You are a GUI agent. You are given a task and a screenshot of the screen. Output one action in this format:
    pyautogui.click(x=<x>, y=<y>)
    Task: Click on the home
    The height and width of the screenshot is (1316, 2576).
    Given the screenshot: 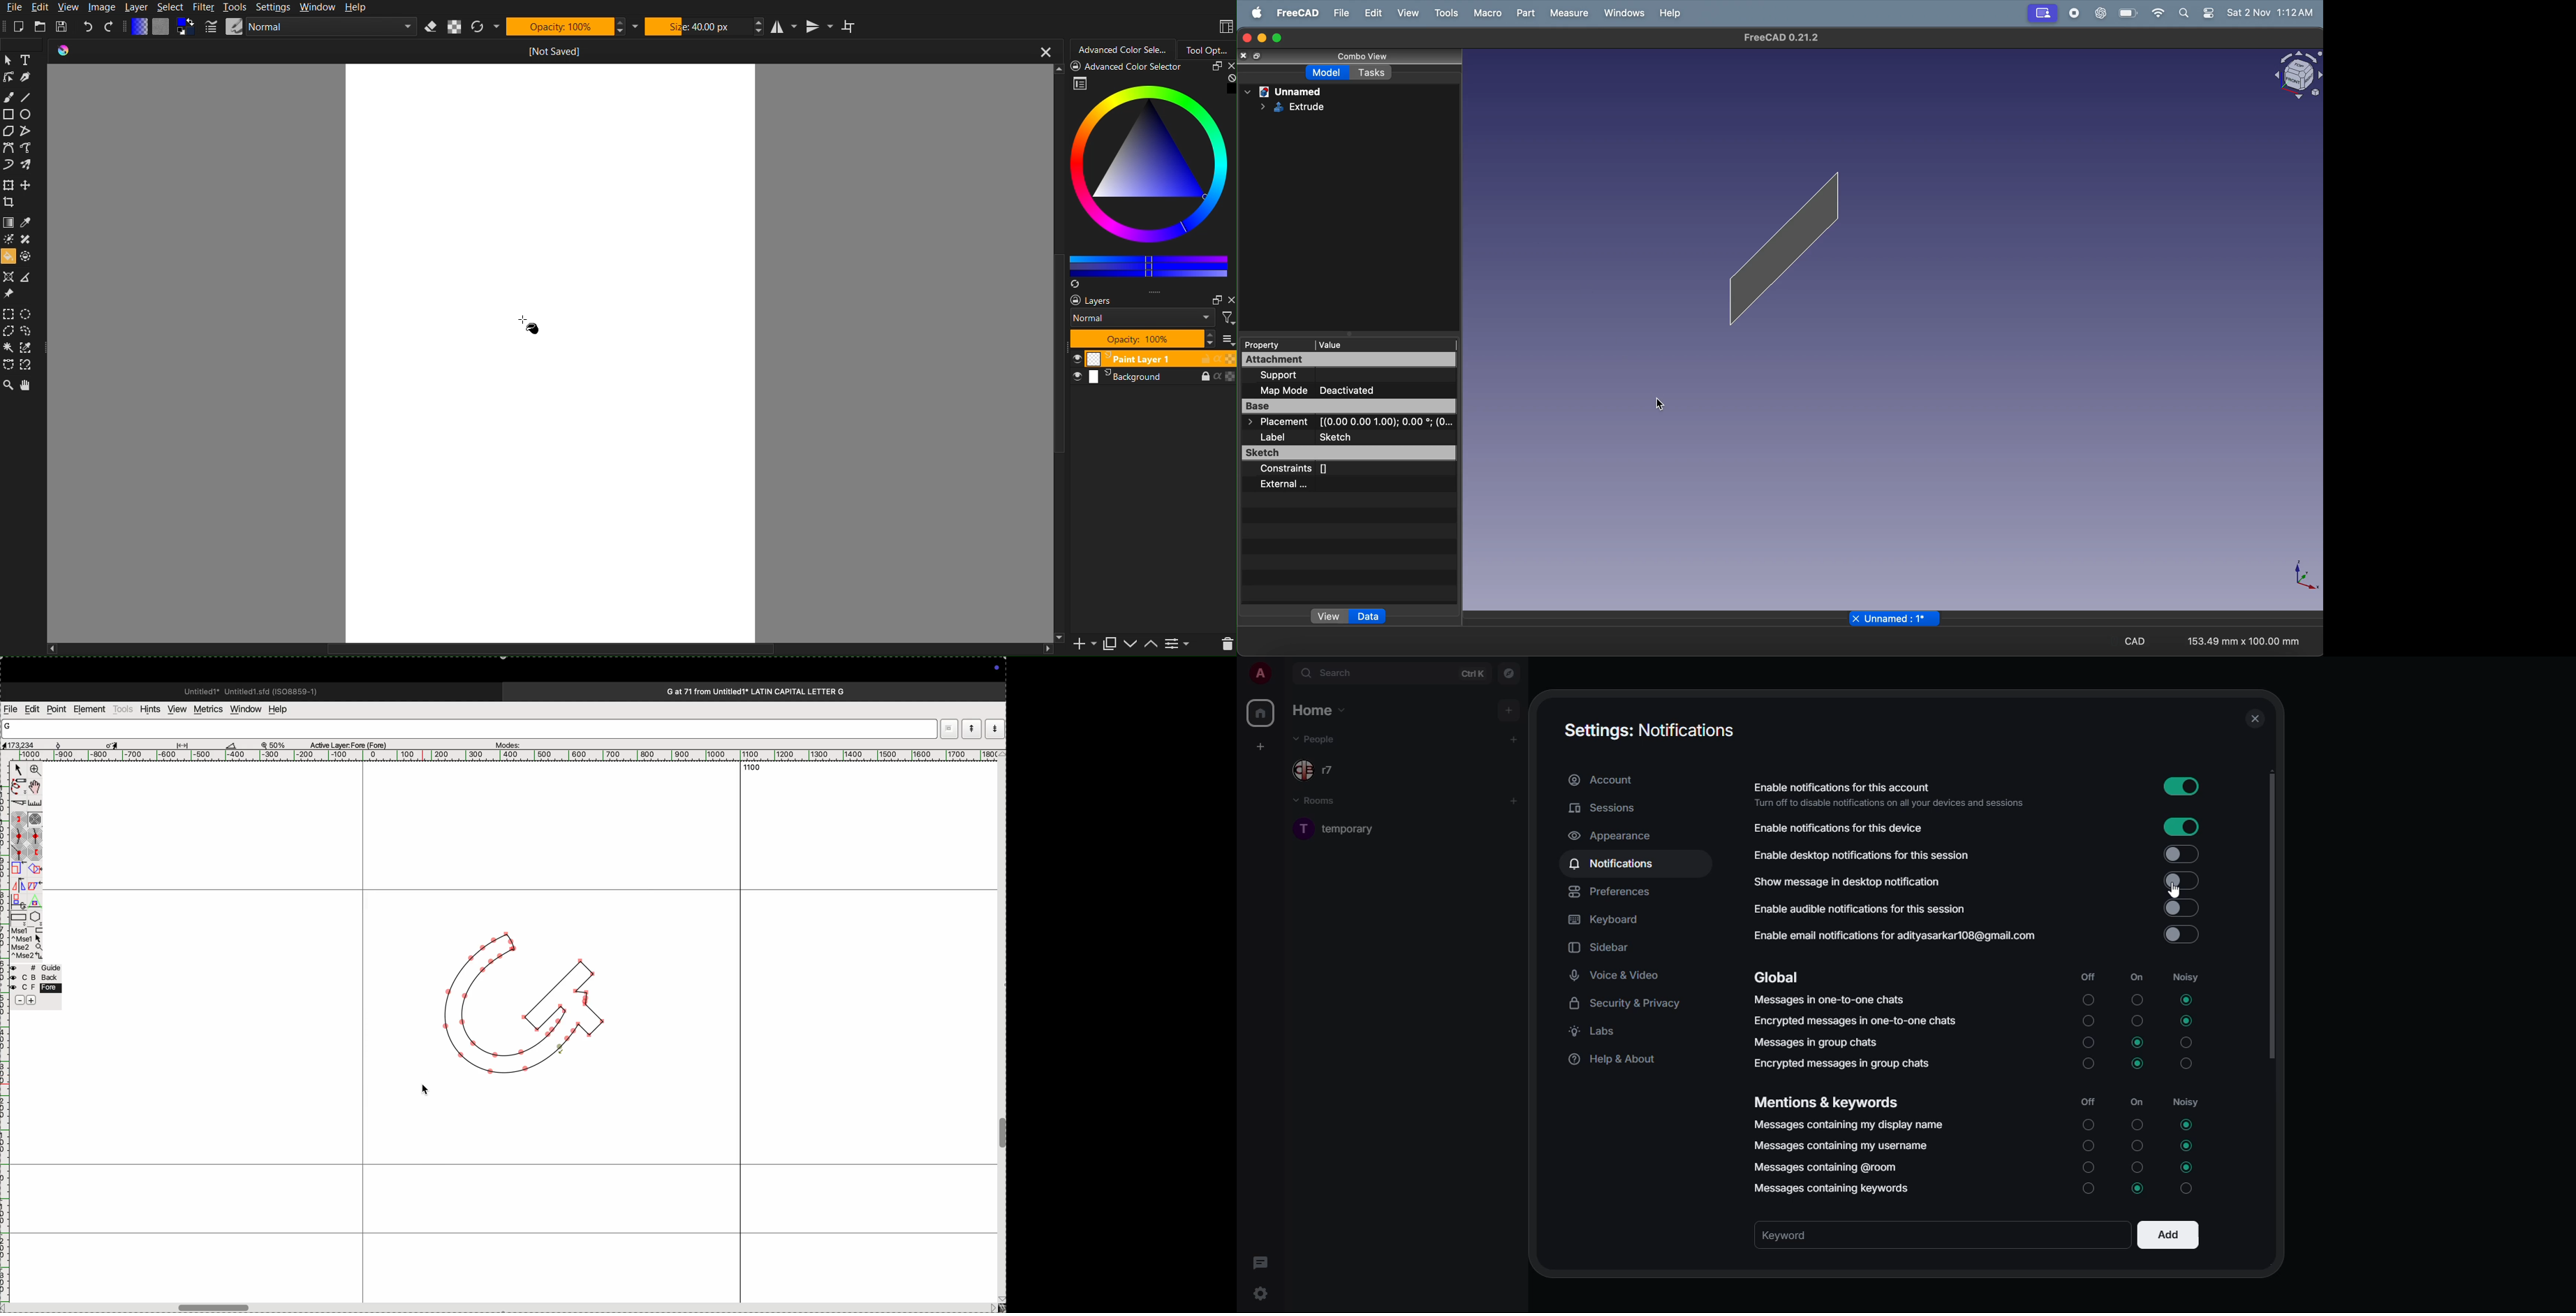 What is the action you would take?
    pyautogui.click(x=1321, y=709)
    